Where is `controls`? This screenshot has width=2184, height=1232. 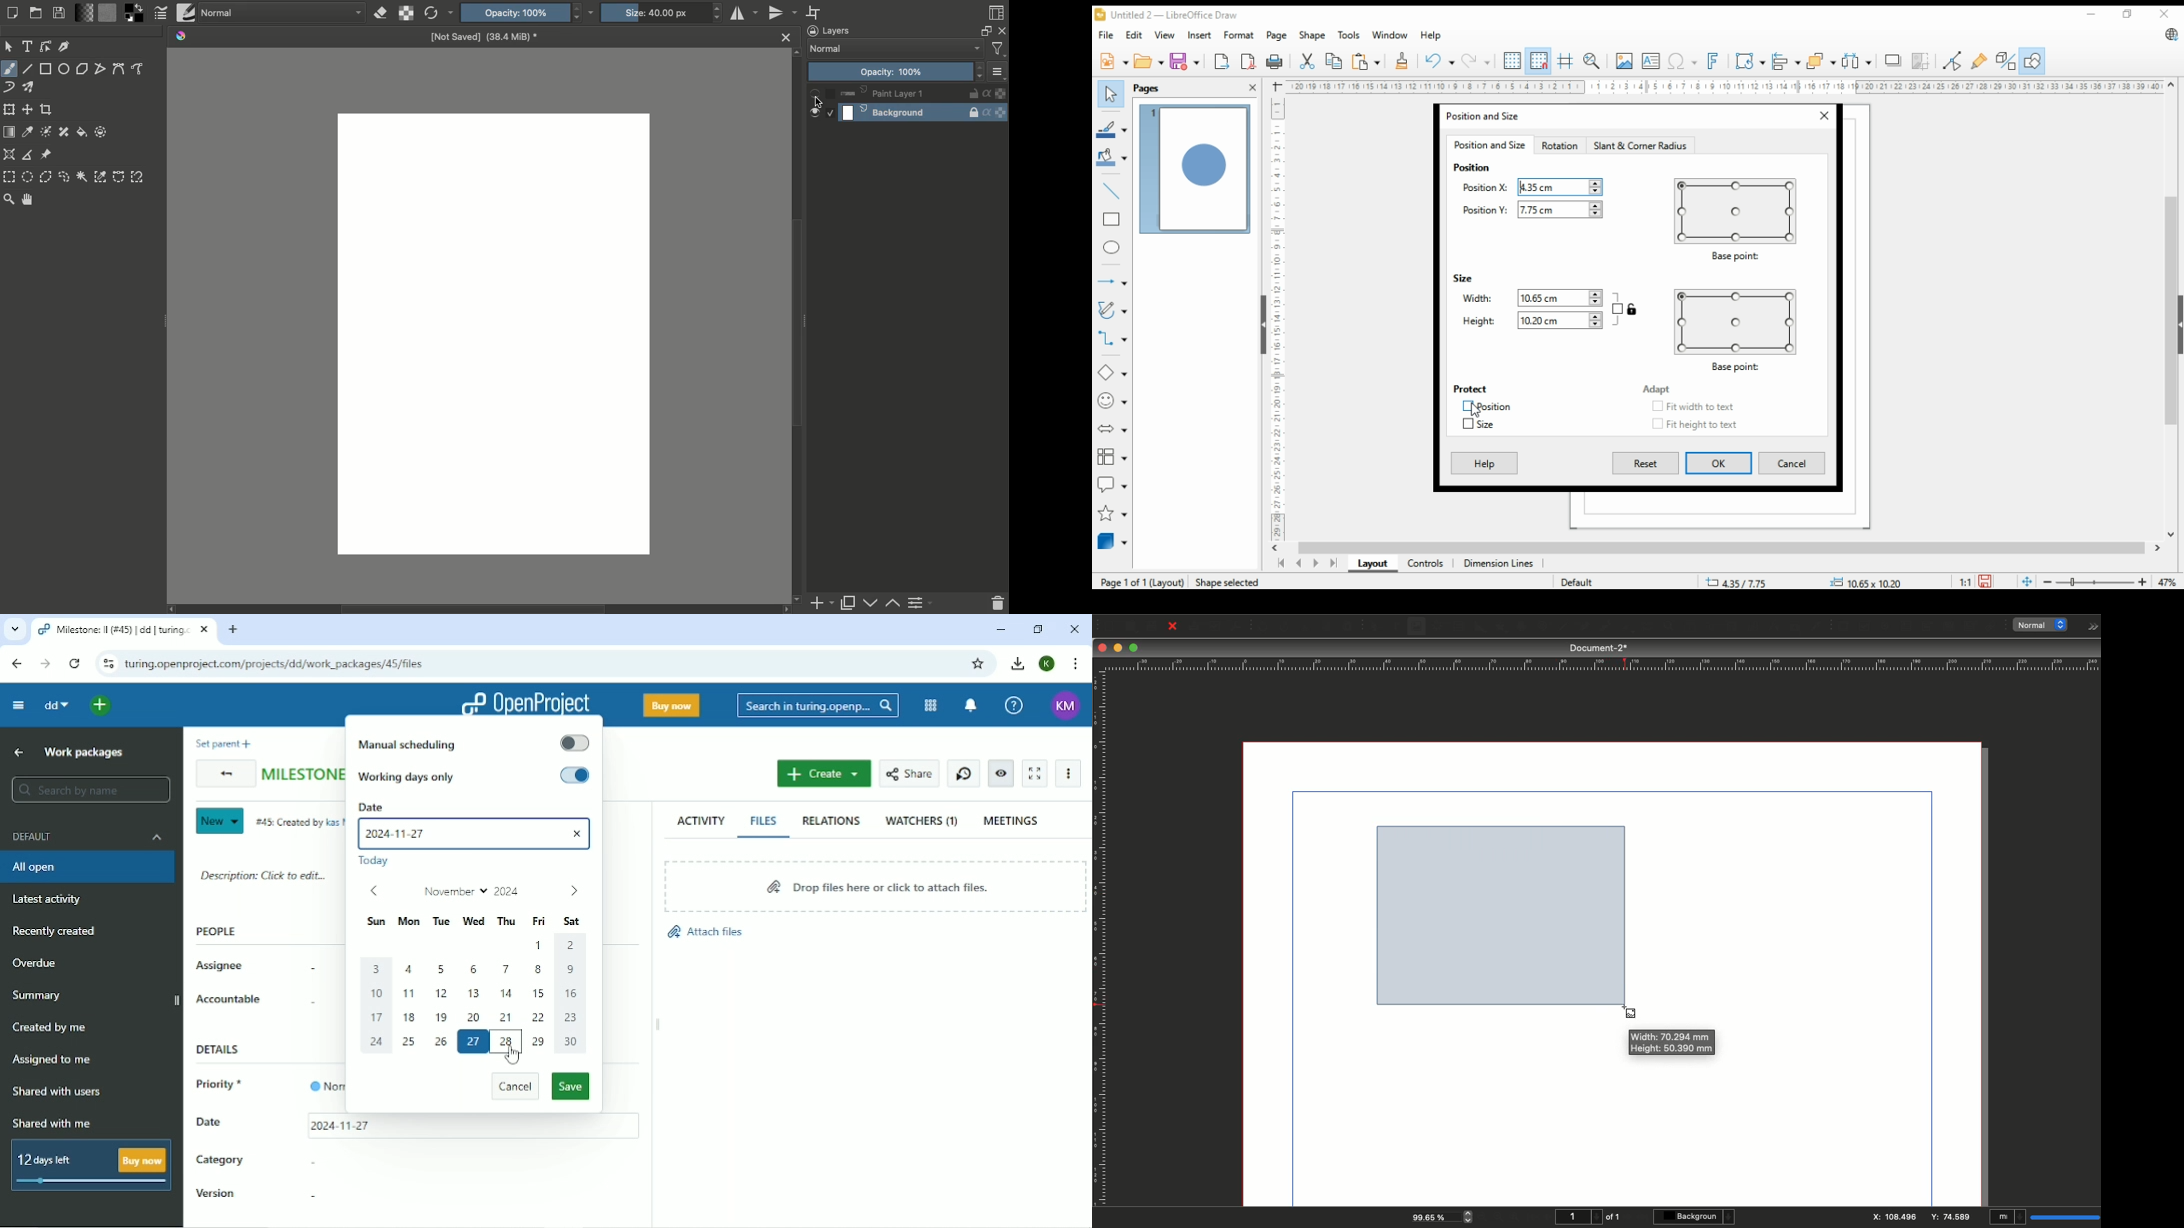 controls is located at coordinates (1425, 562).